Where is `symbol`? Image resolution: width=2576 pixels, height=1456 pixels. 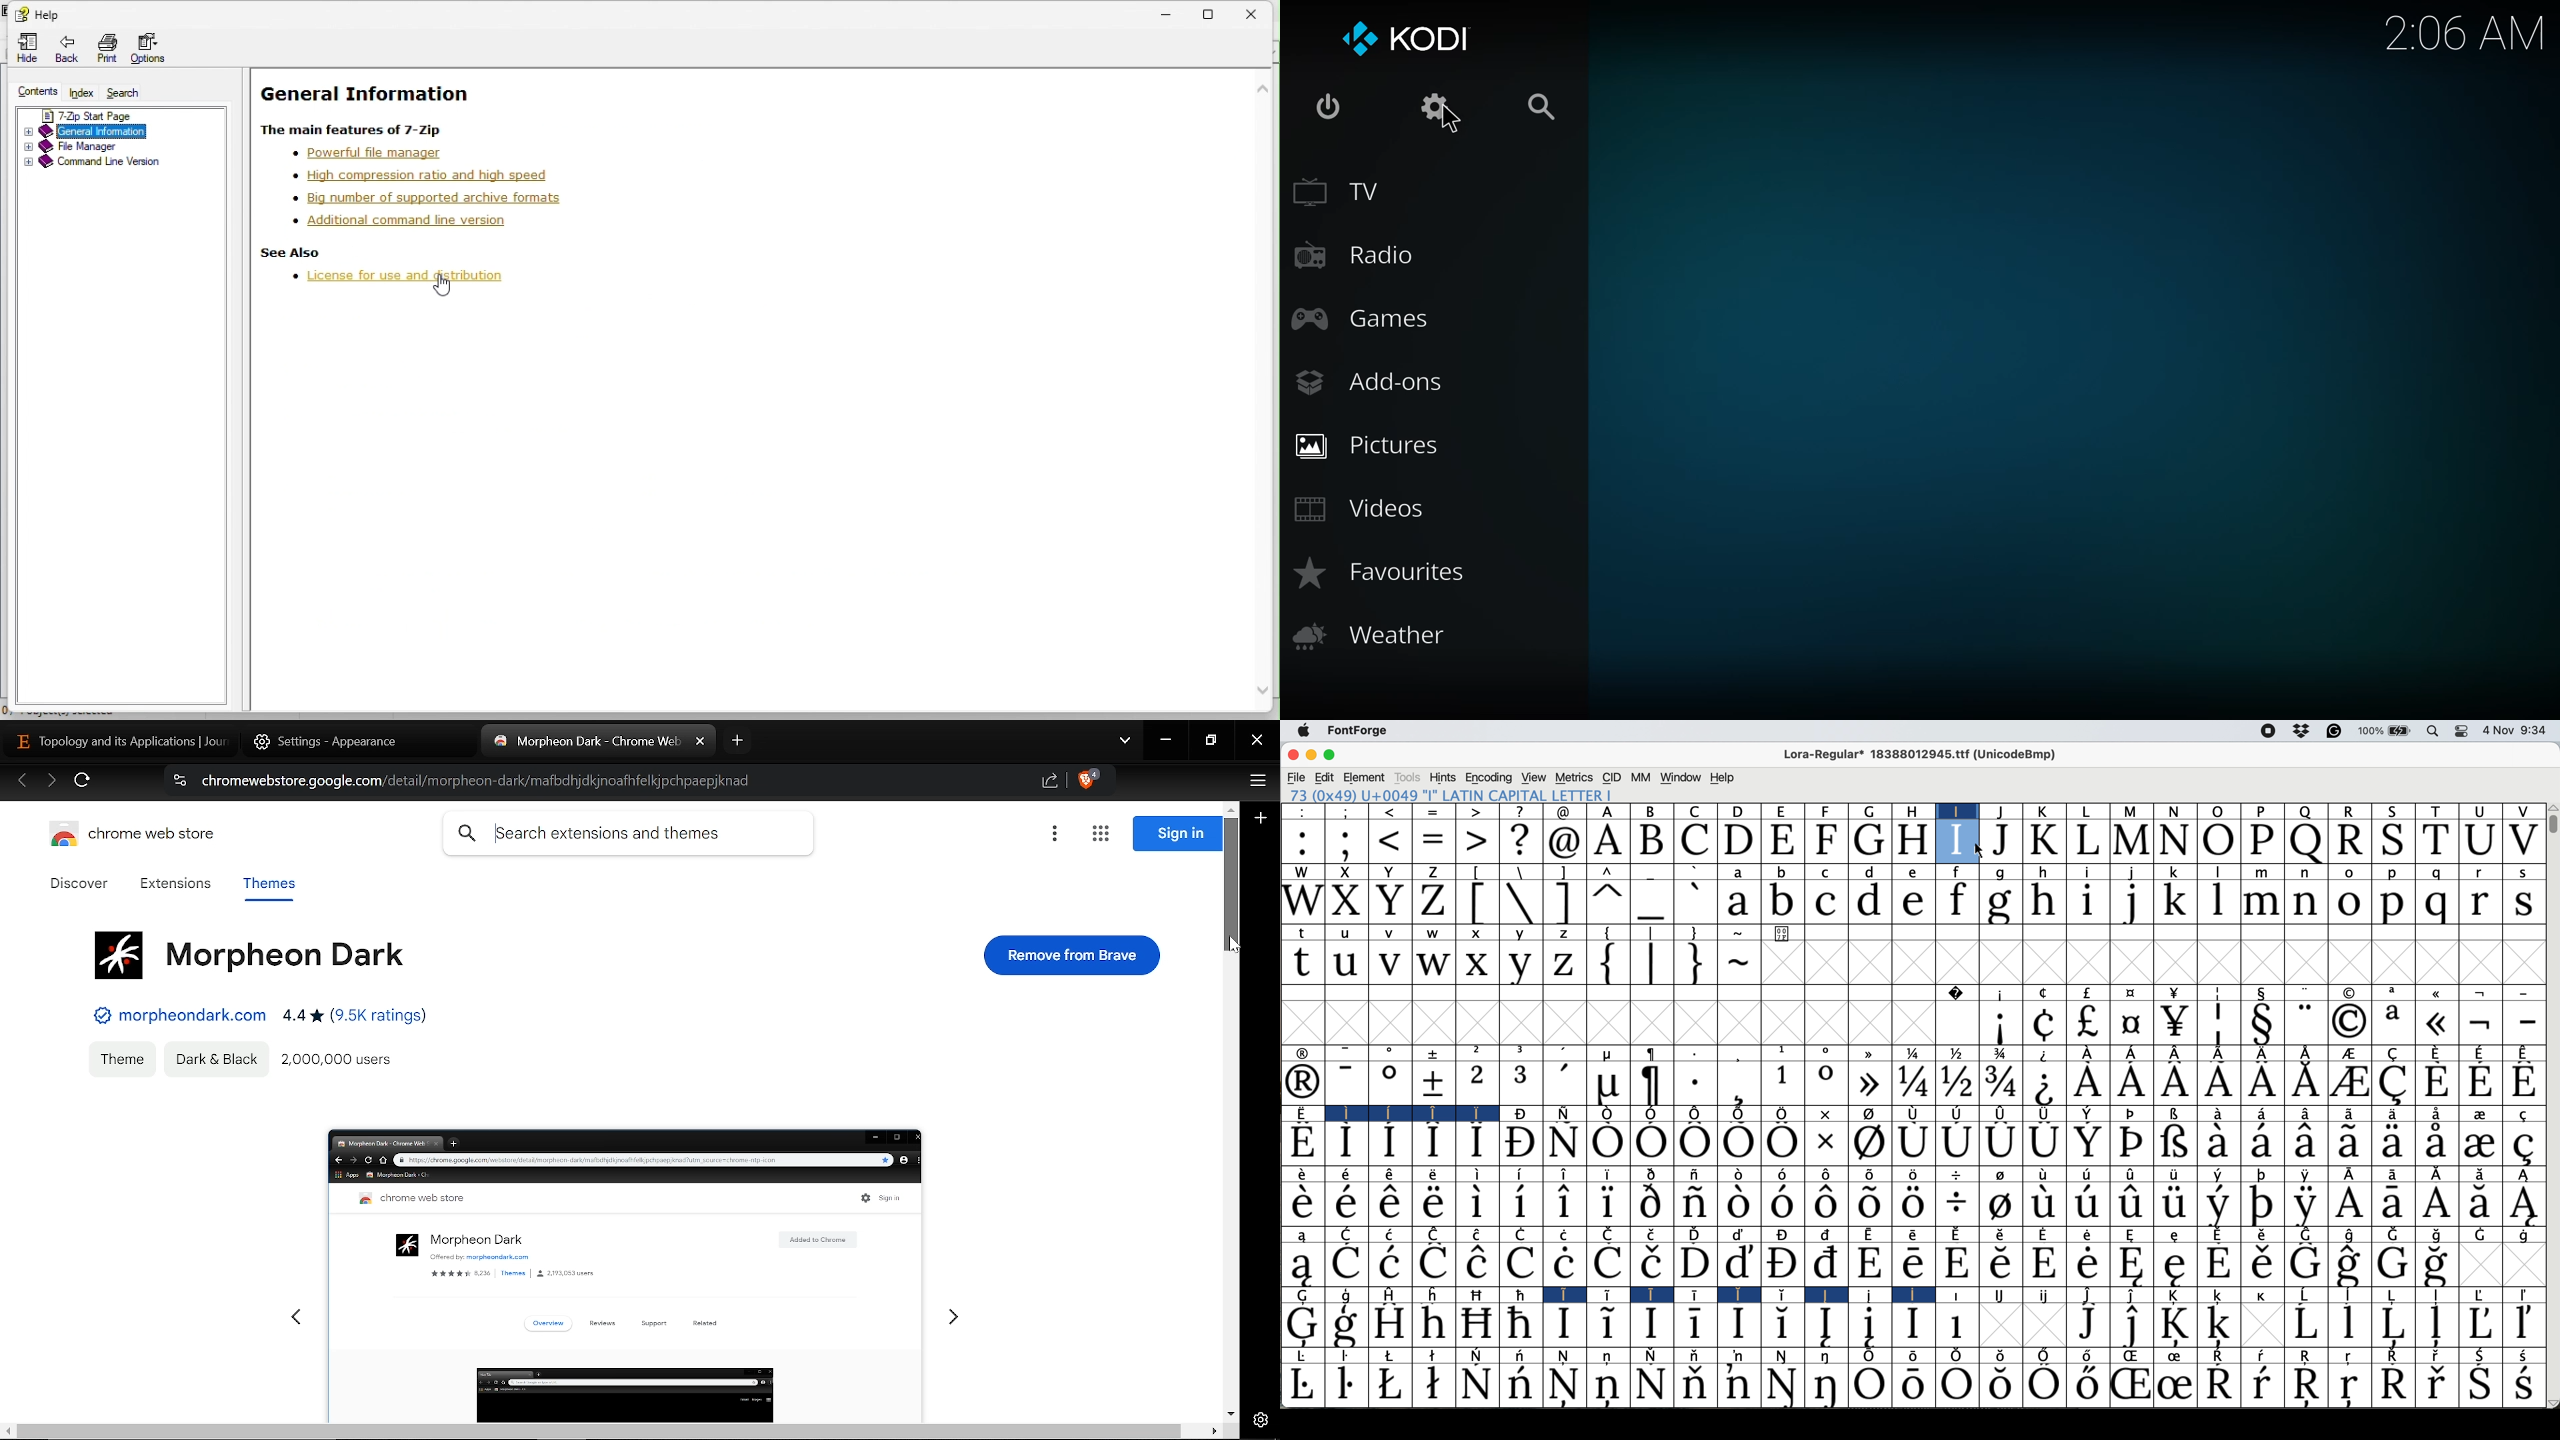 symbol is located at coordinates (1913, 1115).